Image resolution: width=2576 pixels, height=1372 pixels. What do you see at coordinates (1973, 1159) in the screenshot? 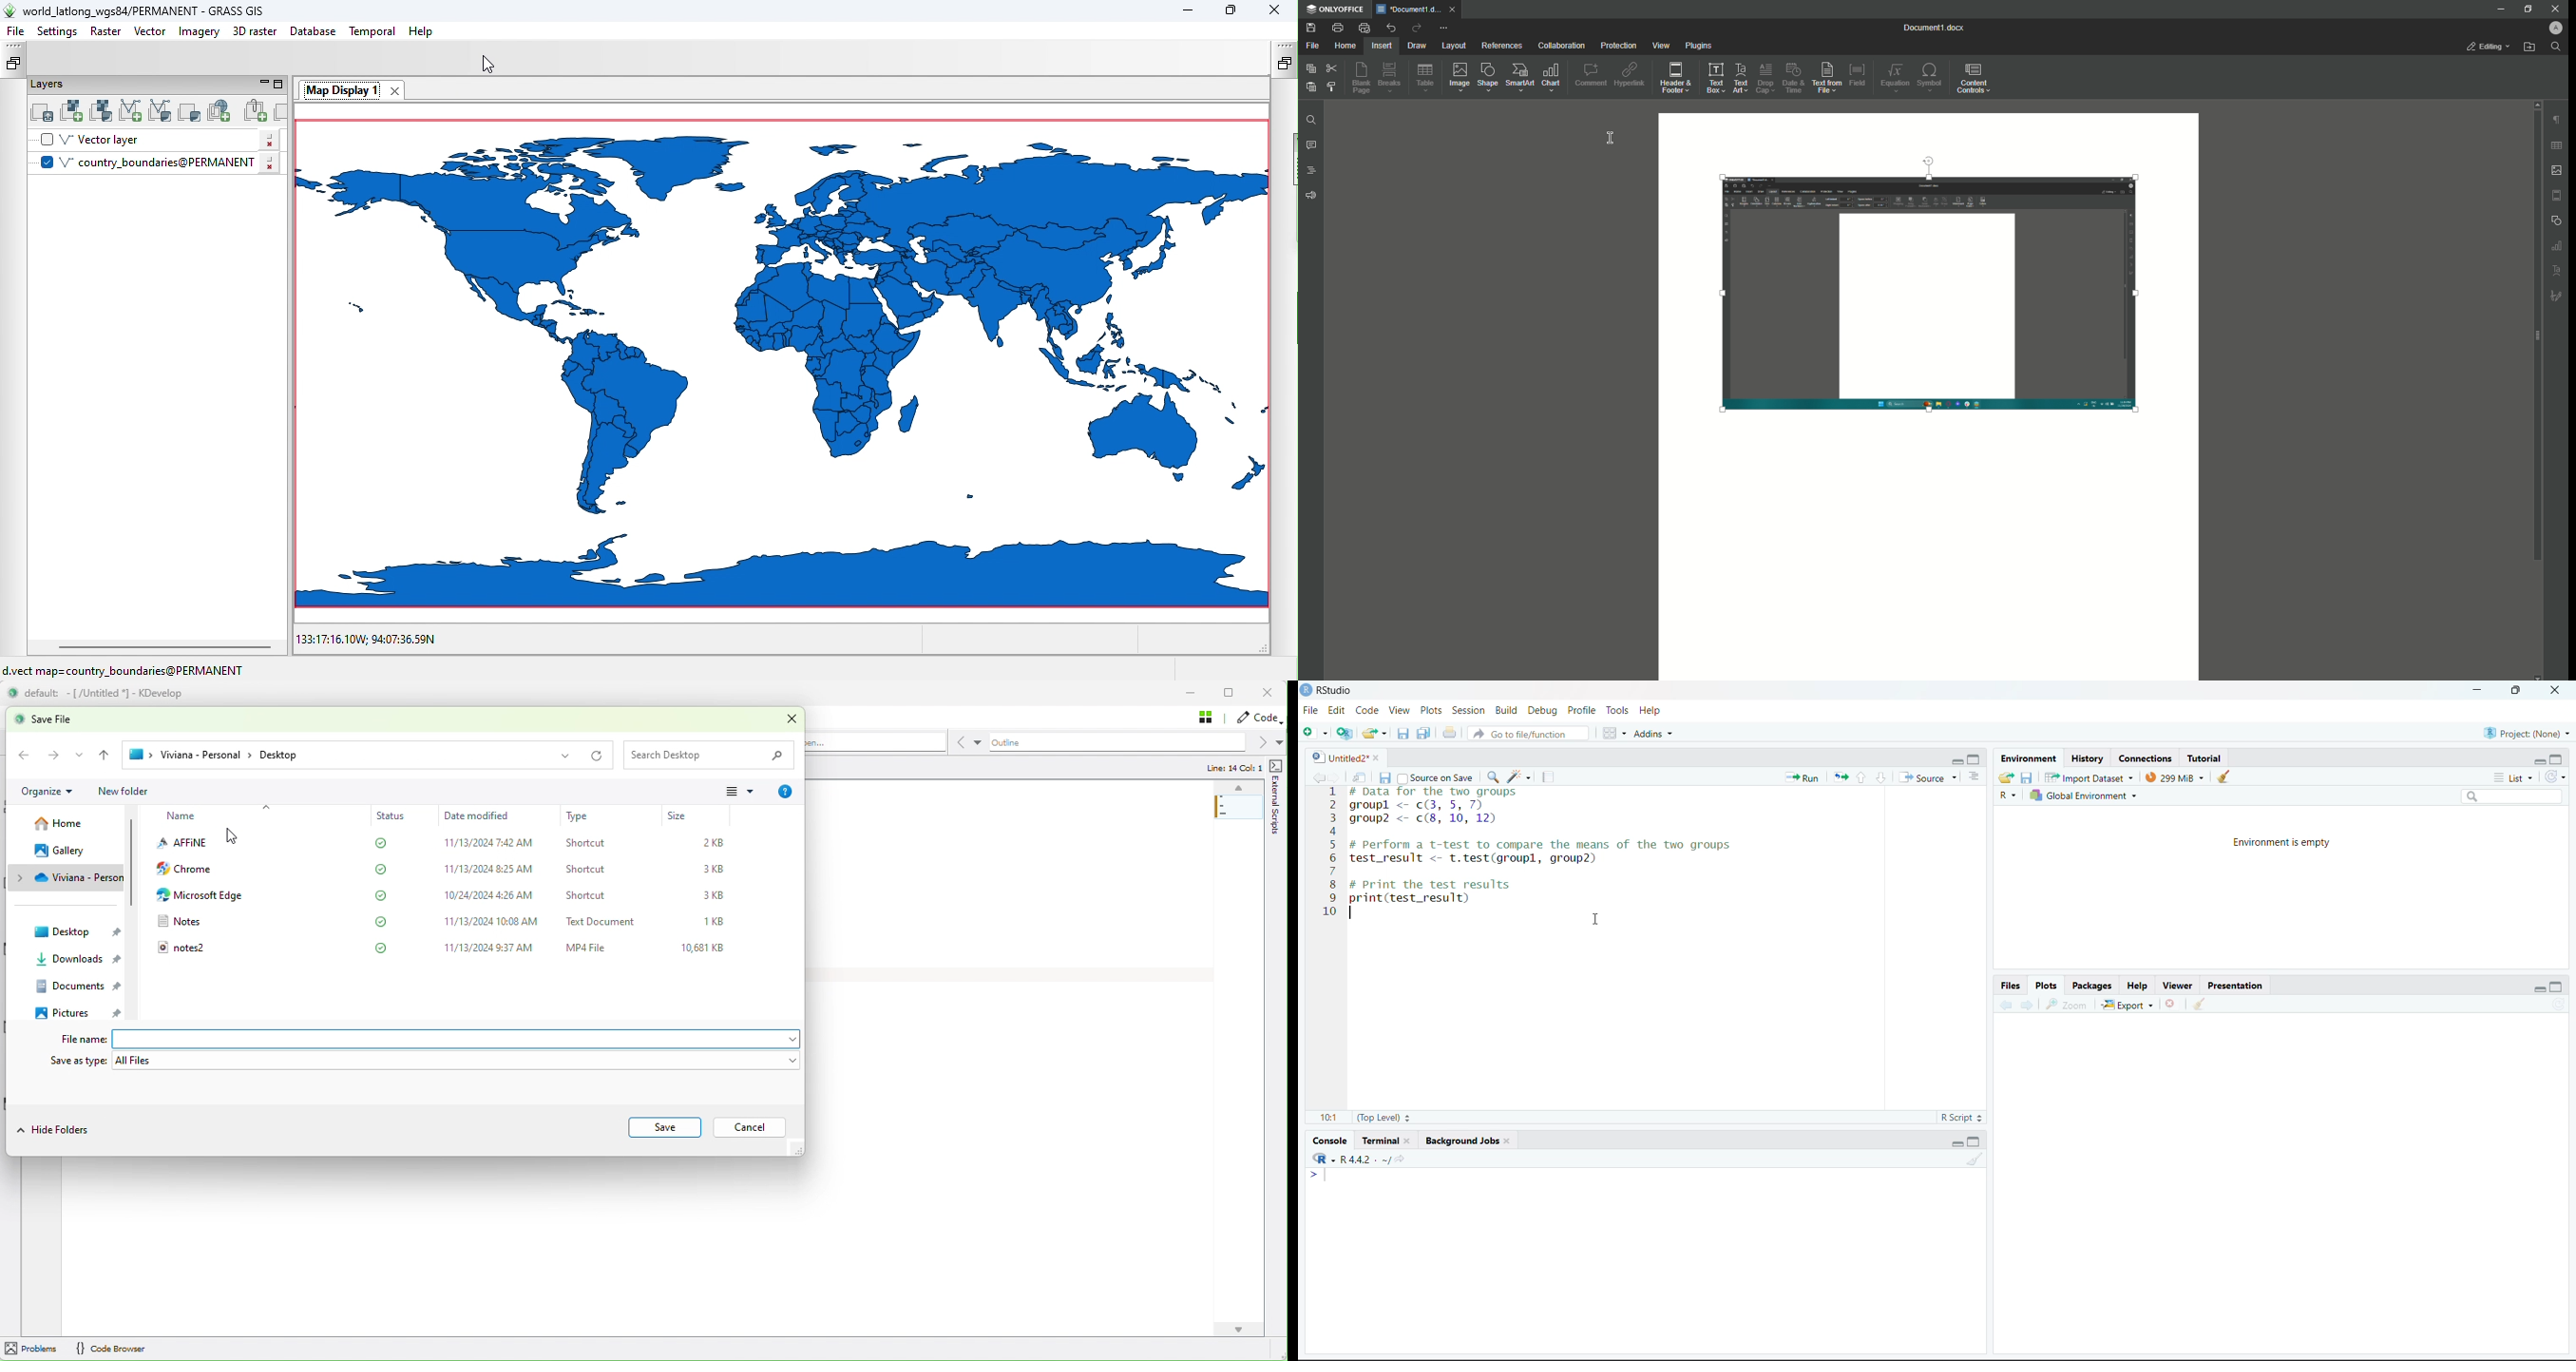
I see `clear console` at bounding box center [1973, 1159].